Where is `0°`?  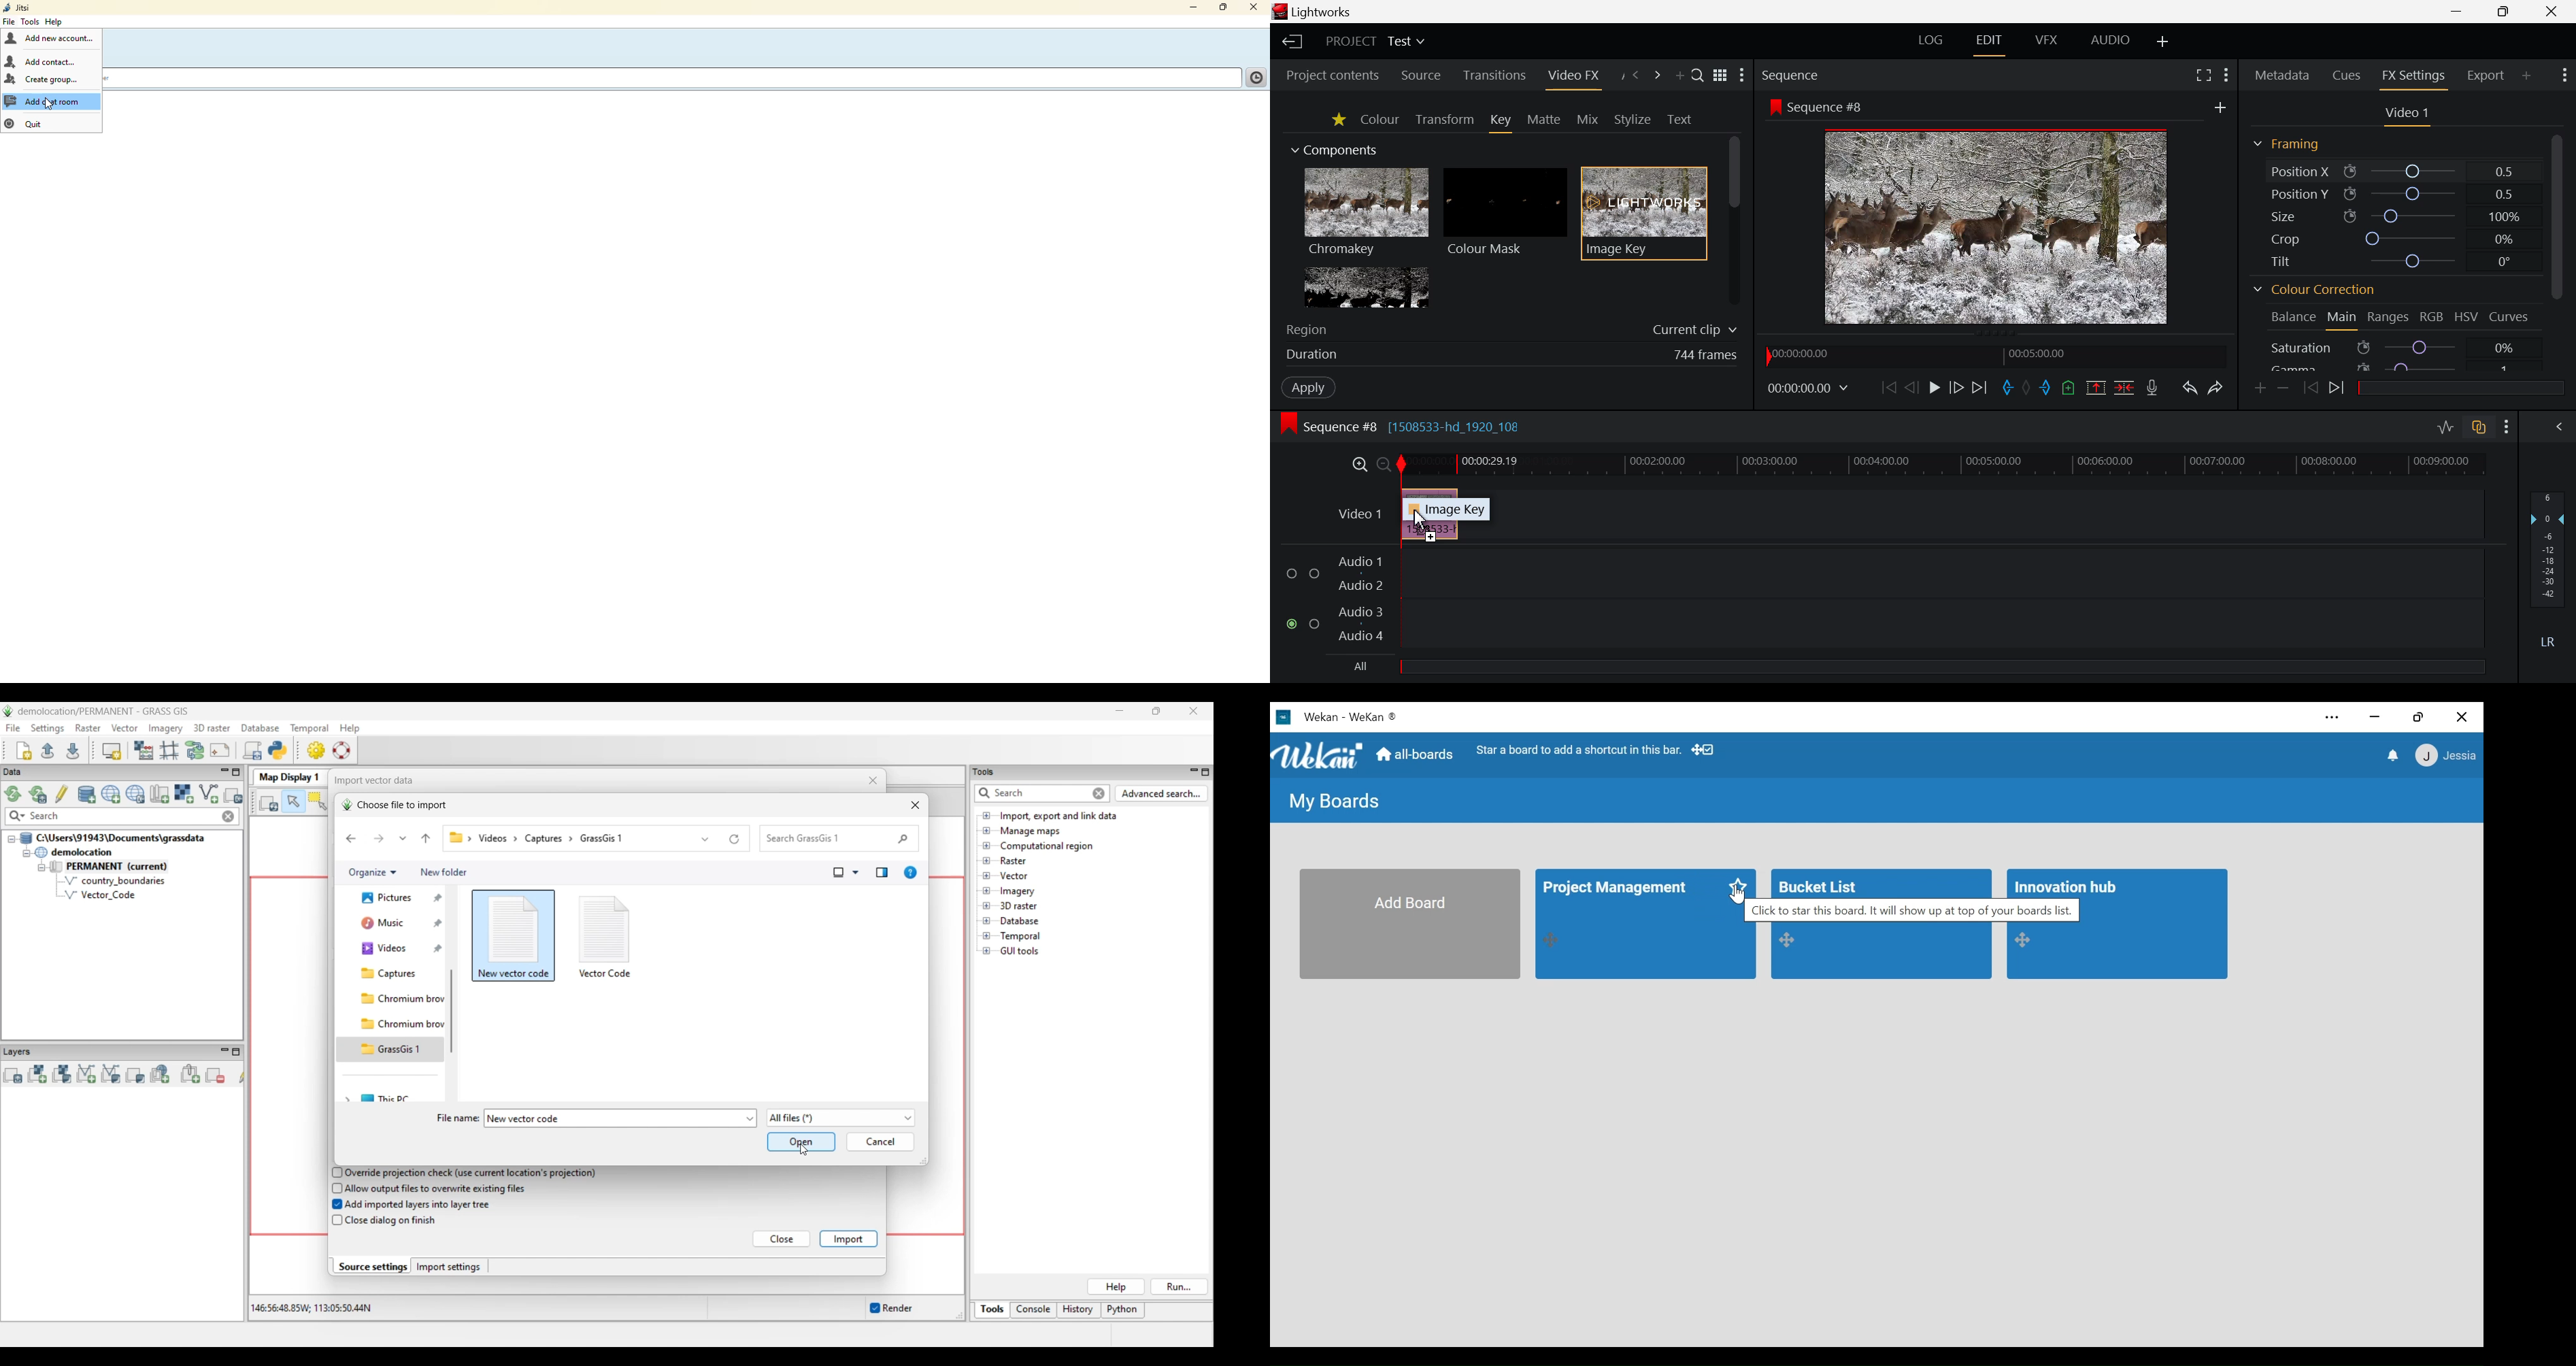 0° is located at coordinates (2504, 261).